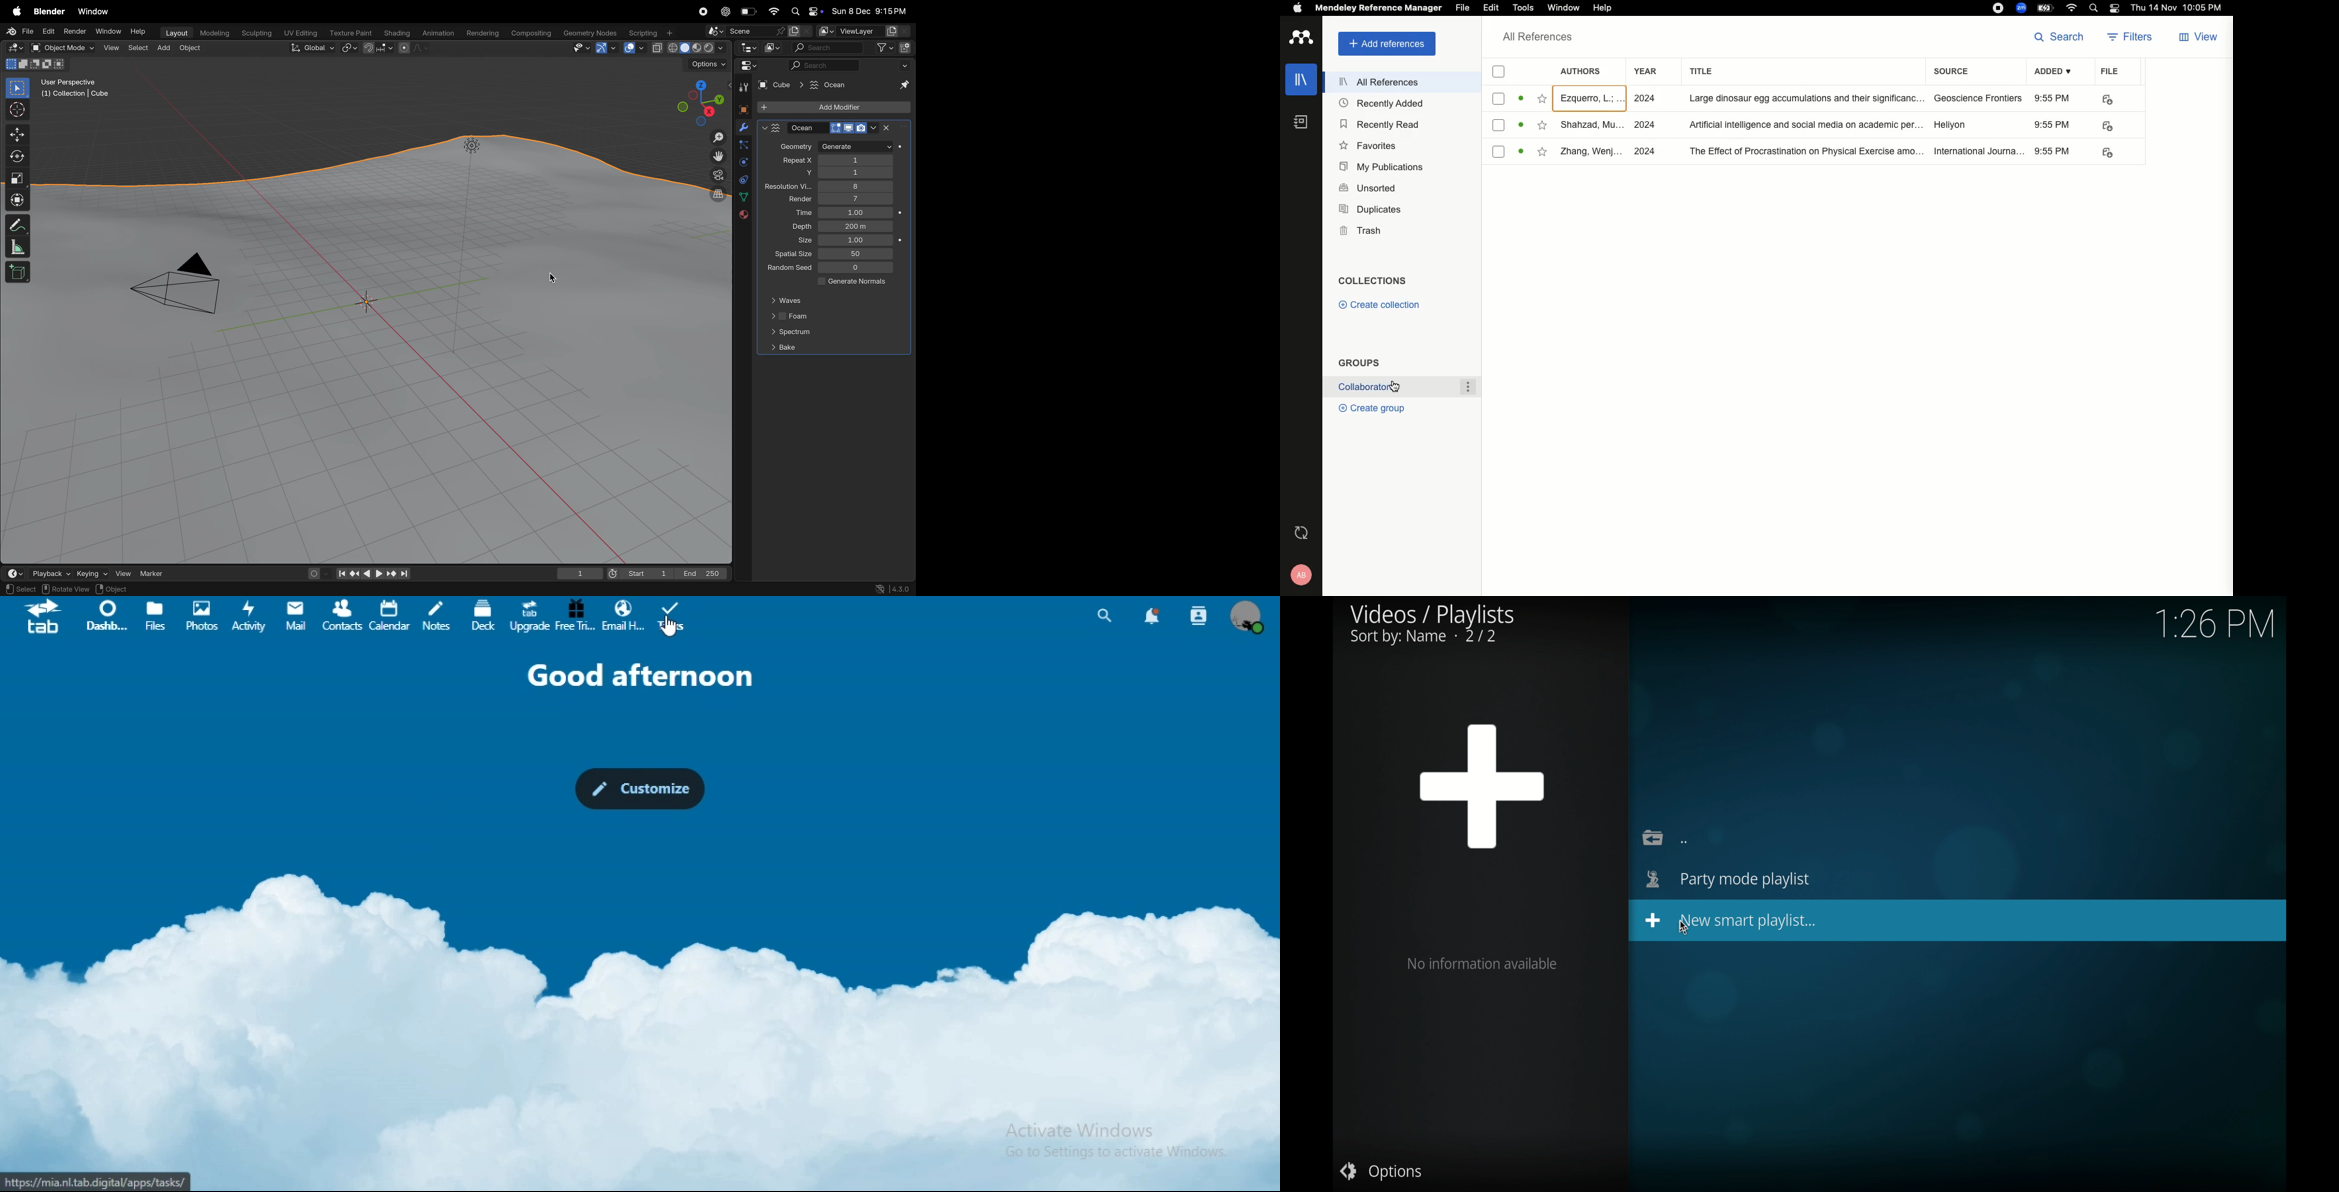  I want to click on Source, so click(1957, 71).